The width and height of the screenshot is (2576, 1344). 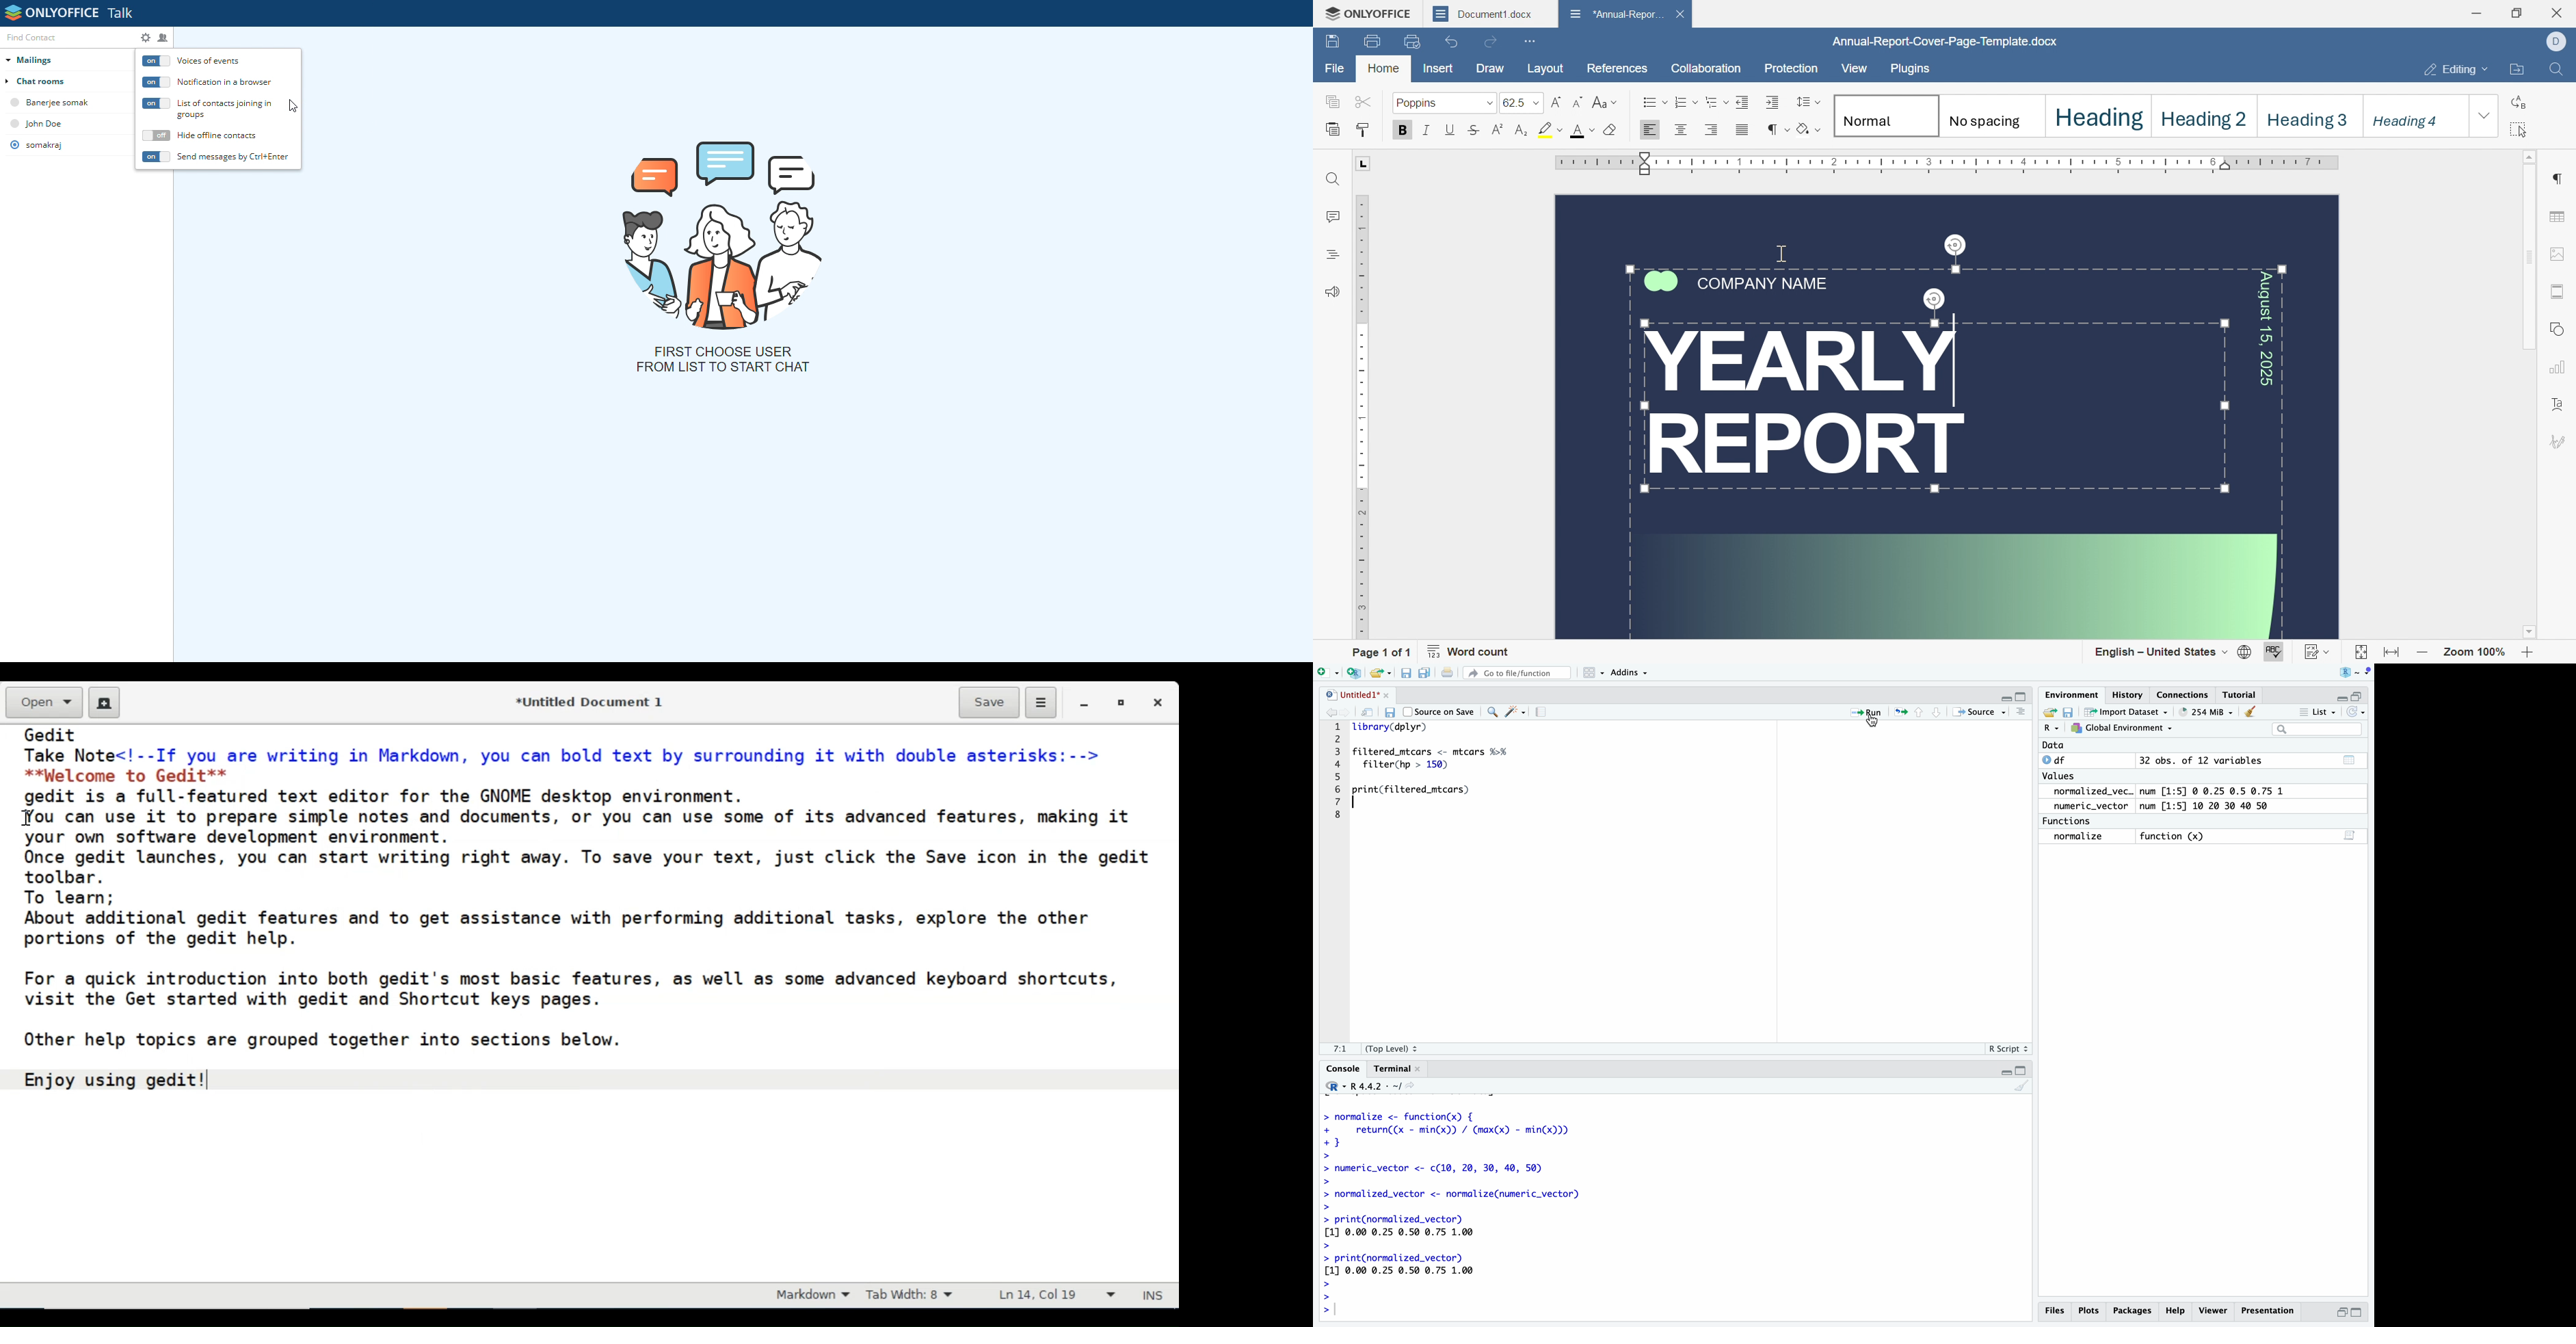 I want to click on close, so click(x=1547, y=13).